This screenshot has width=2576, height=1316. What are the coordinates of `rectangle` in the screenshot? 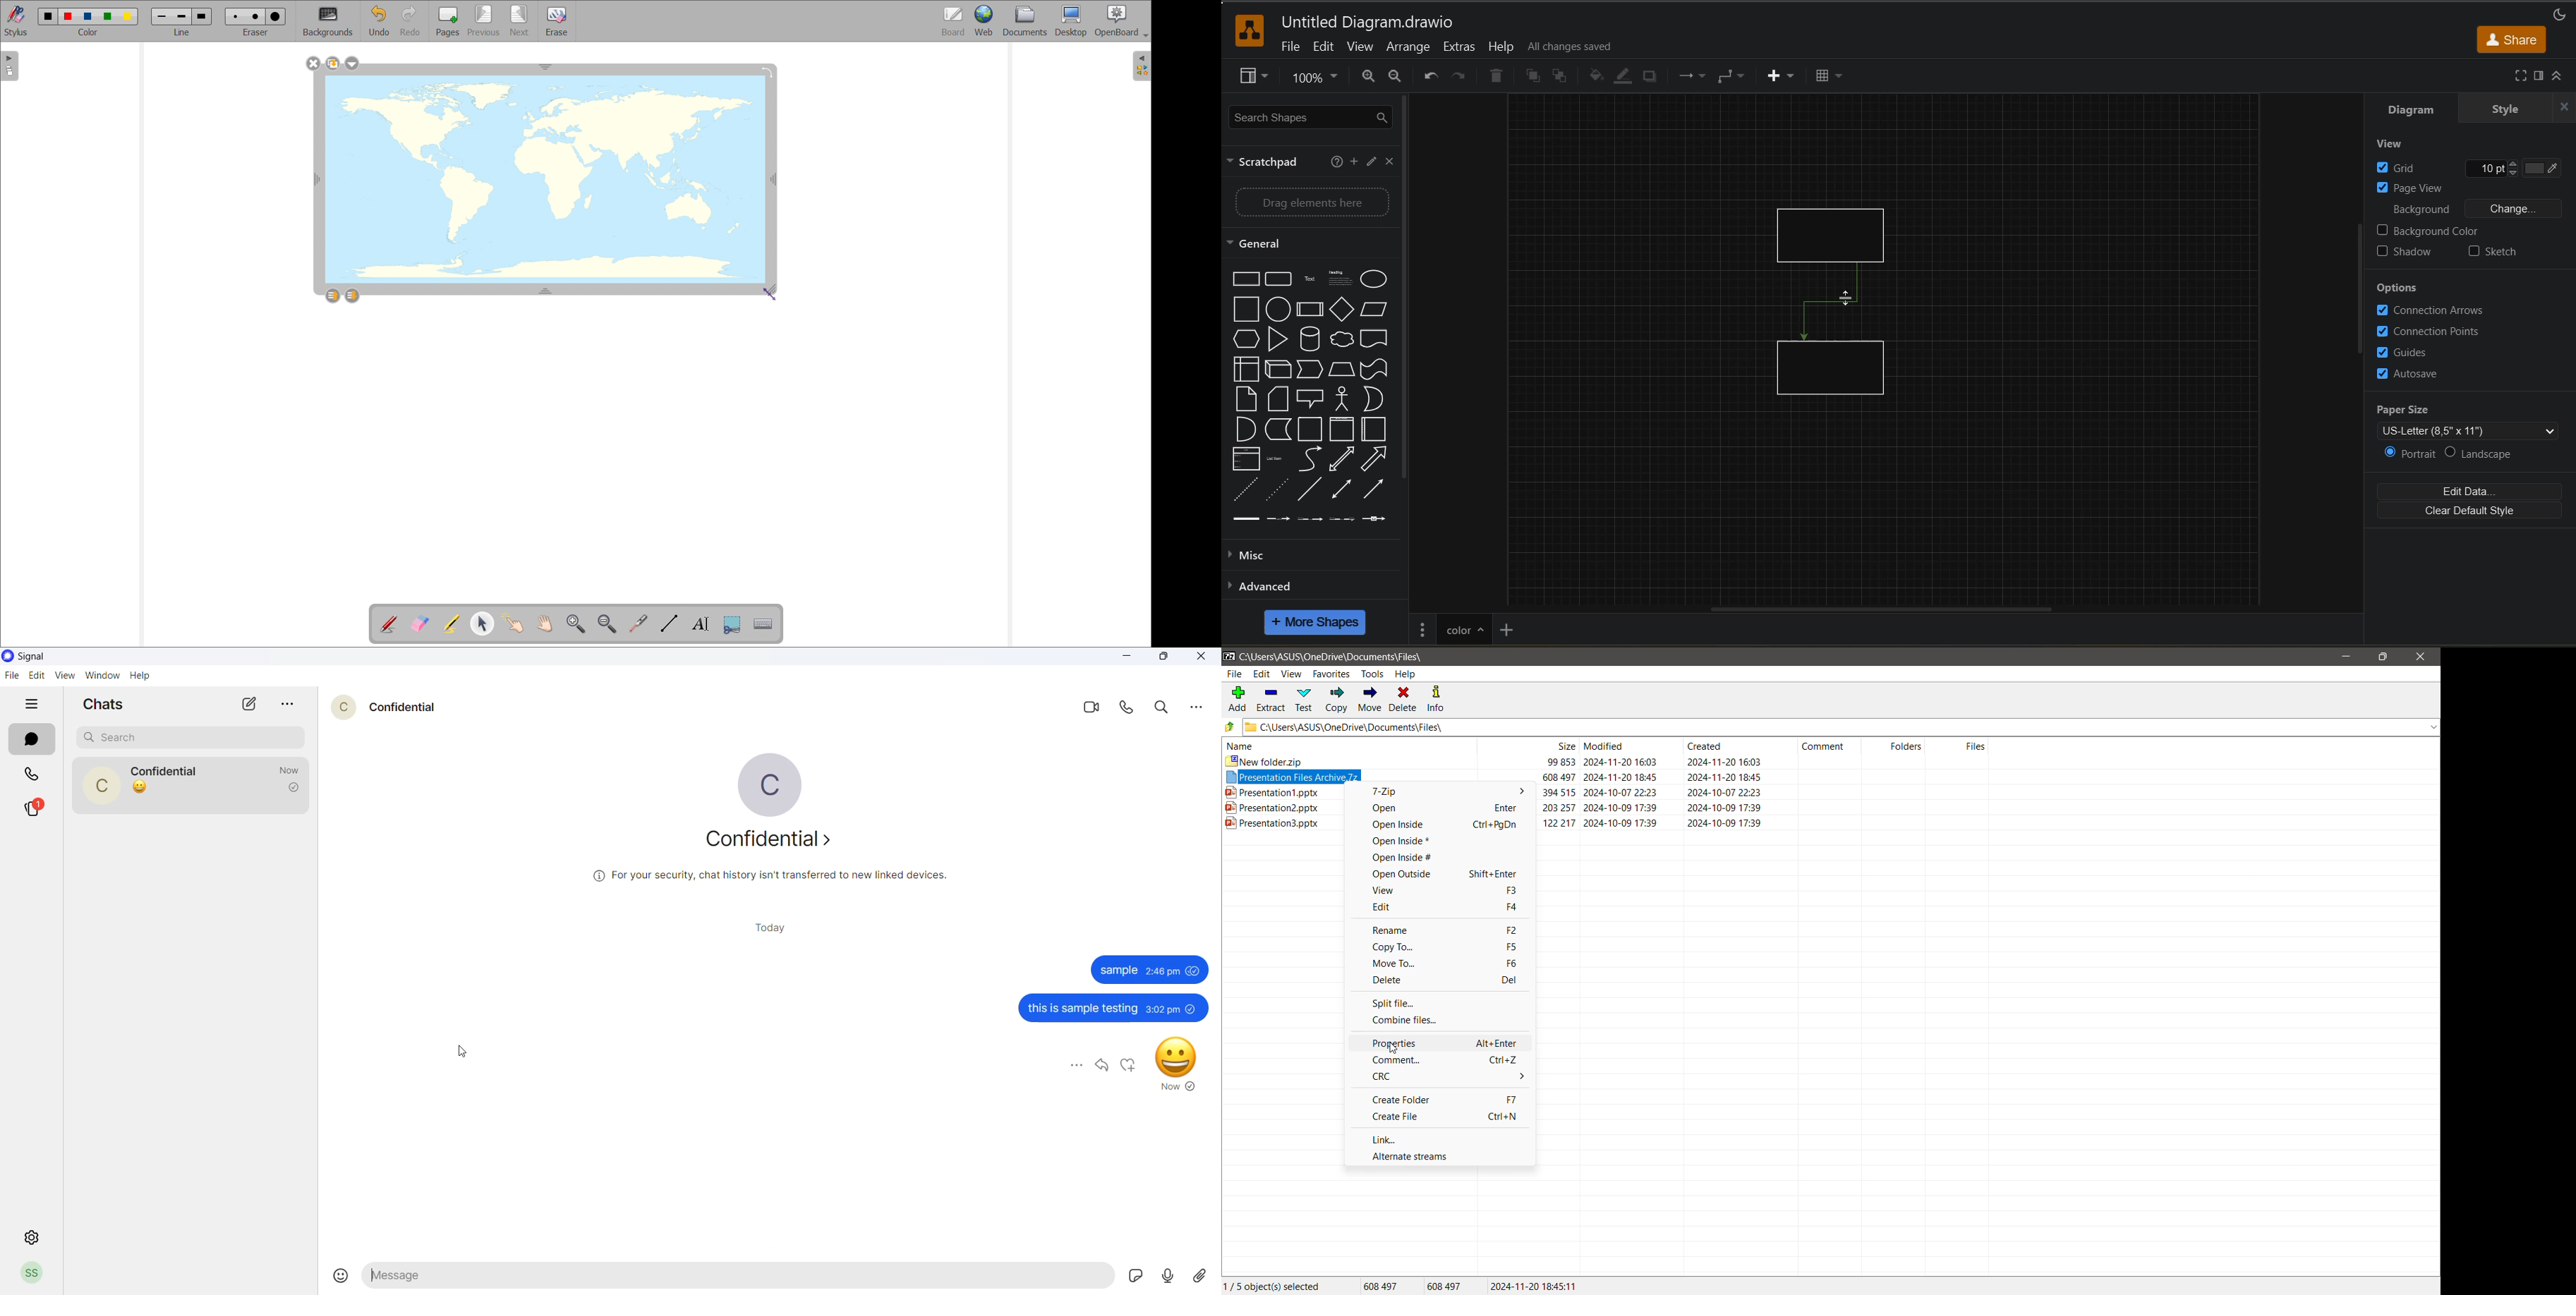 It's located at (1833, 369).